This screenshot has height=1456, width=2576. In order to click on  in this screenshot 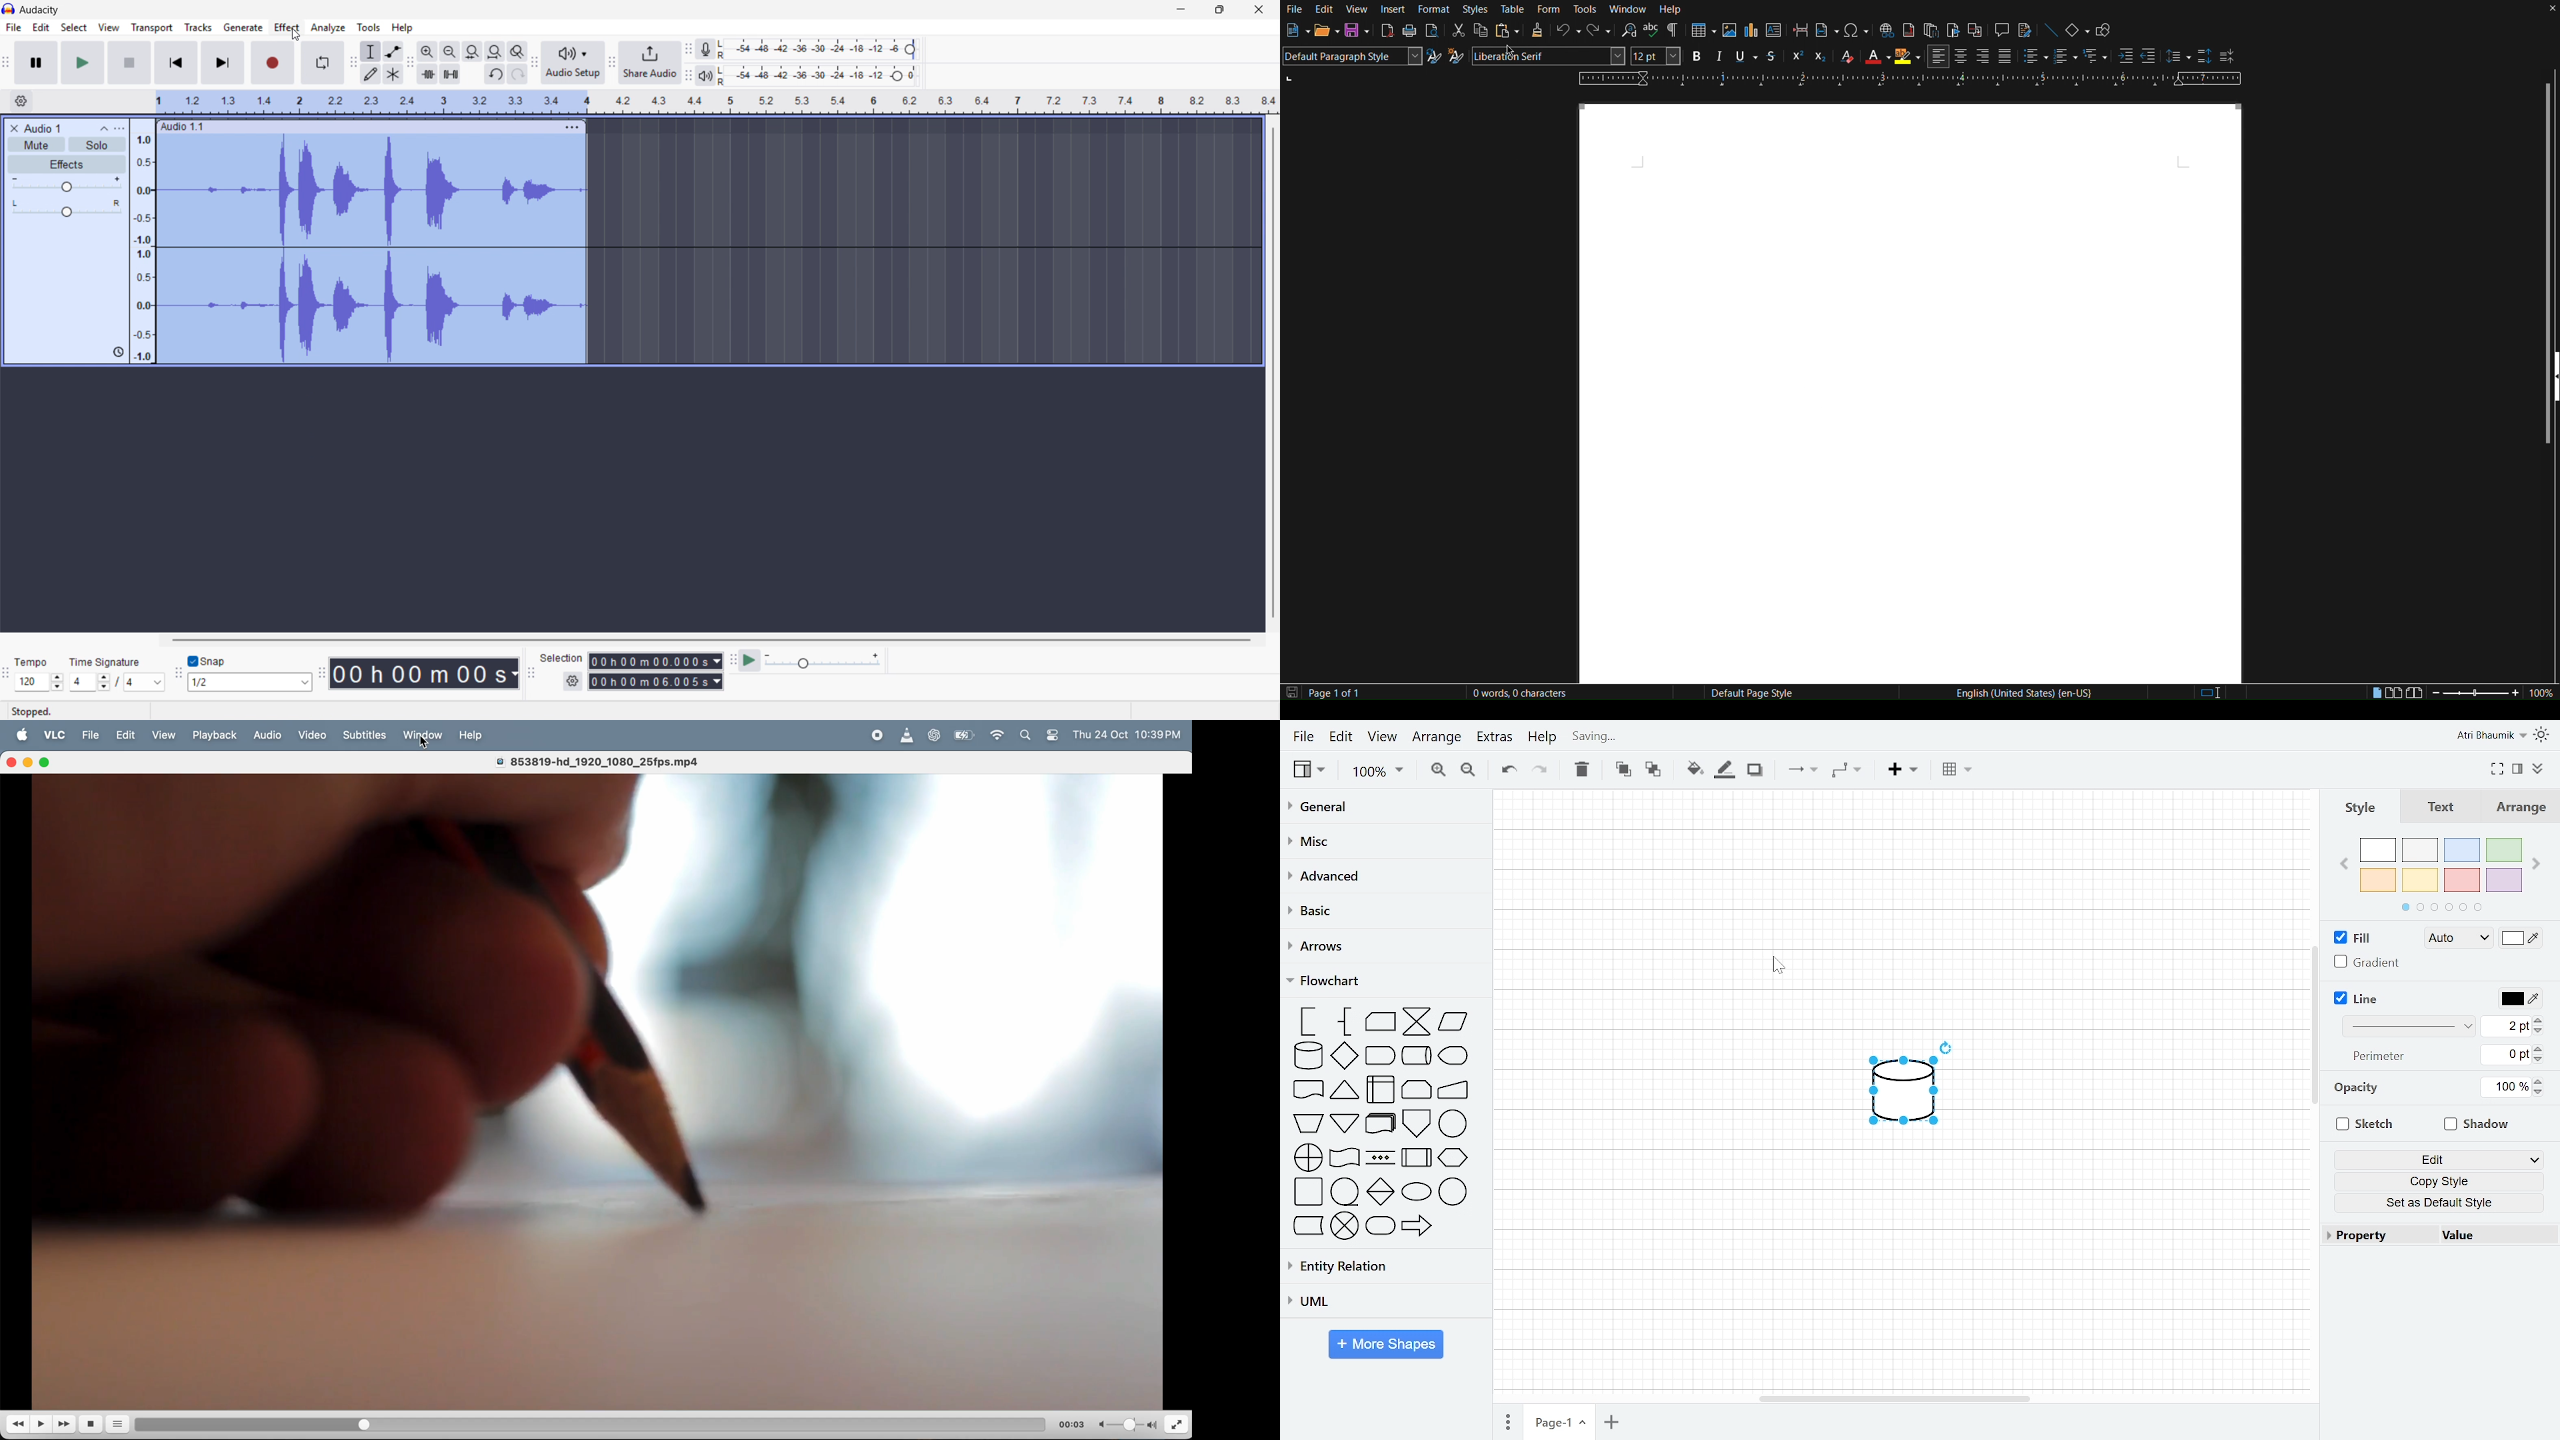, I will do `click(423, 735)`.